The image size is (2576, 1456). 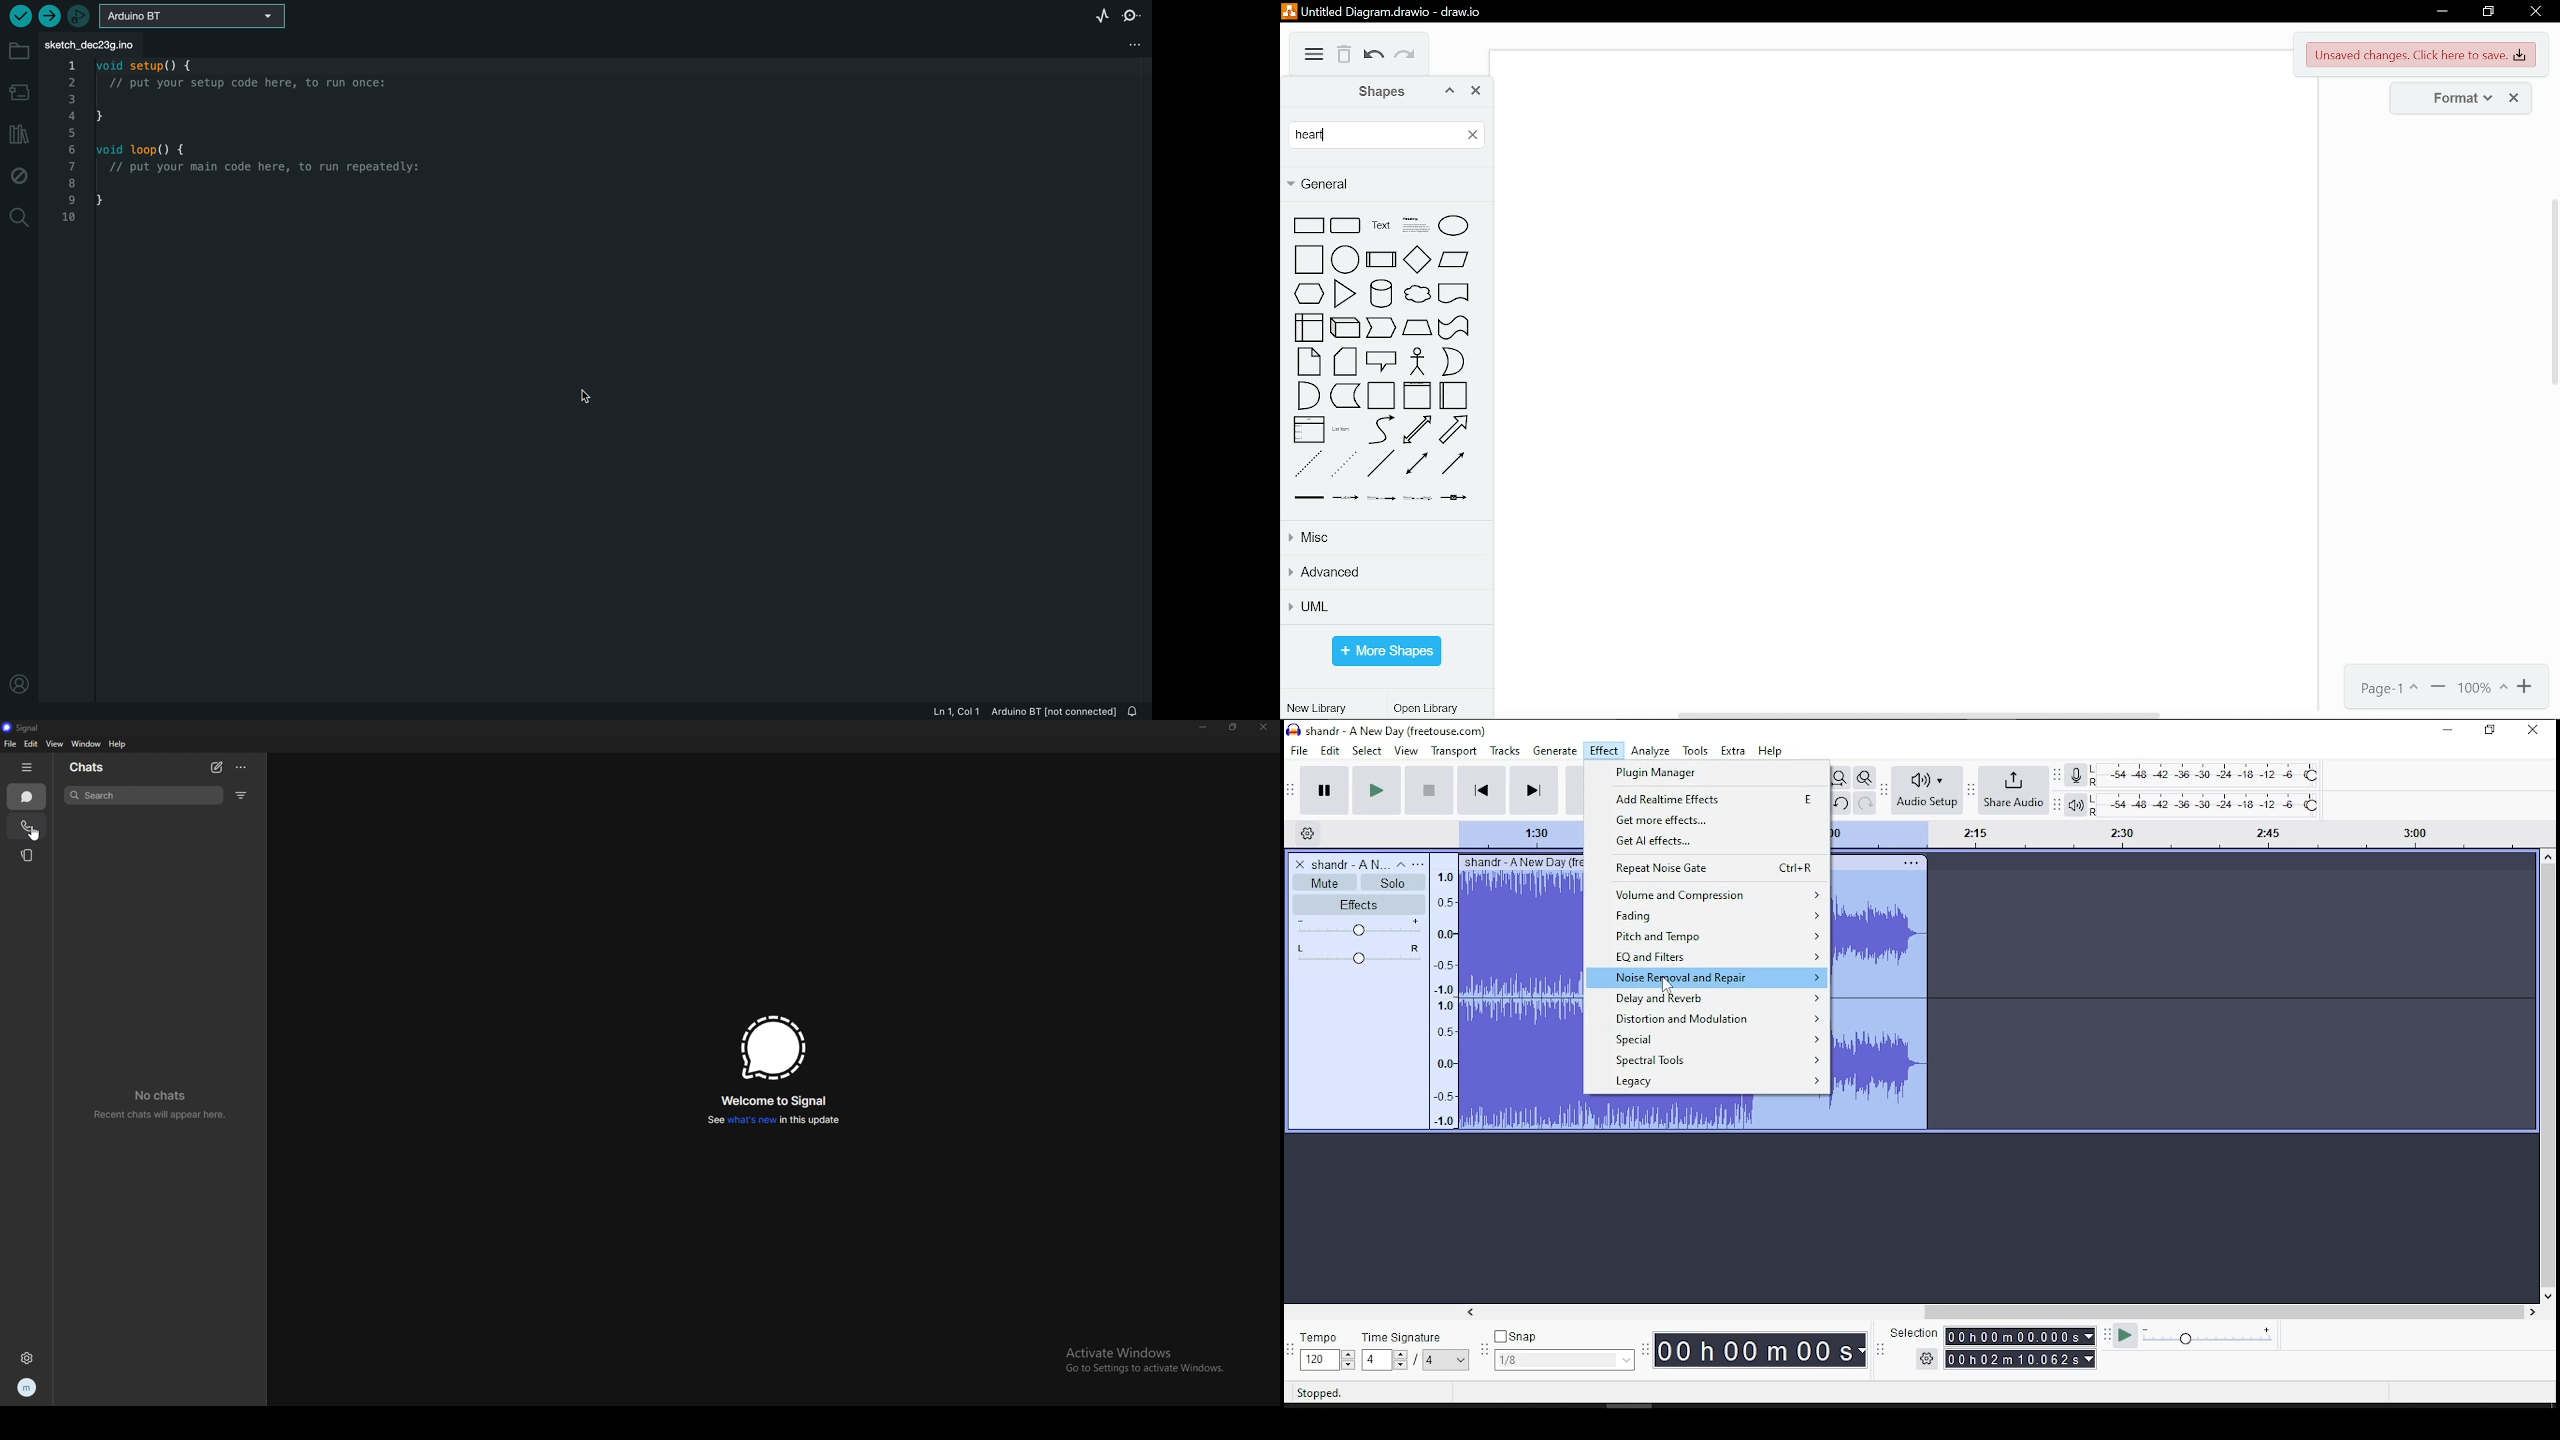 What do you see at coordinates (145, 795) in the screenshot?
I see `search` at bounding box center [145, 795].